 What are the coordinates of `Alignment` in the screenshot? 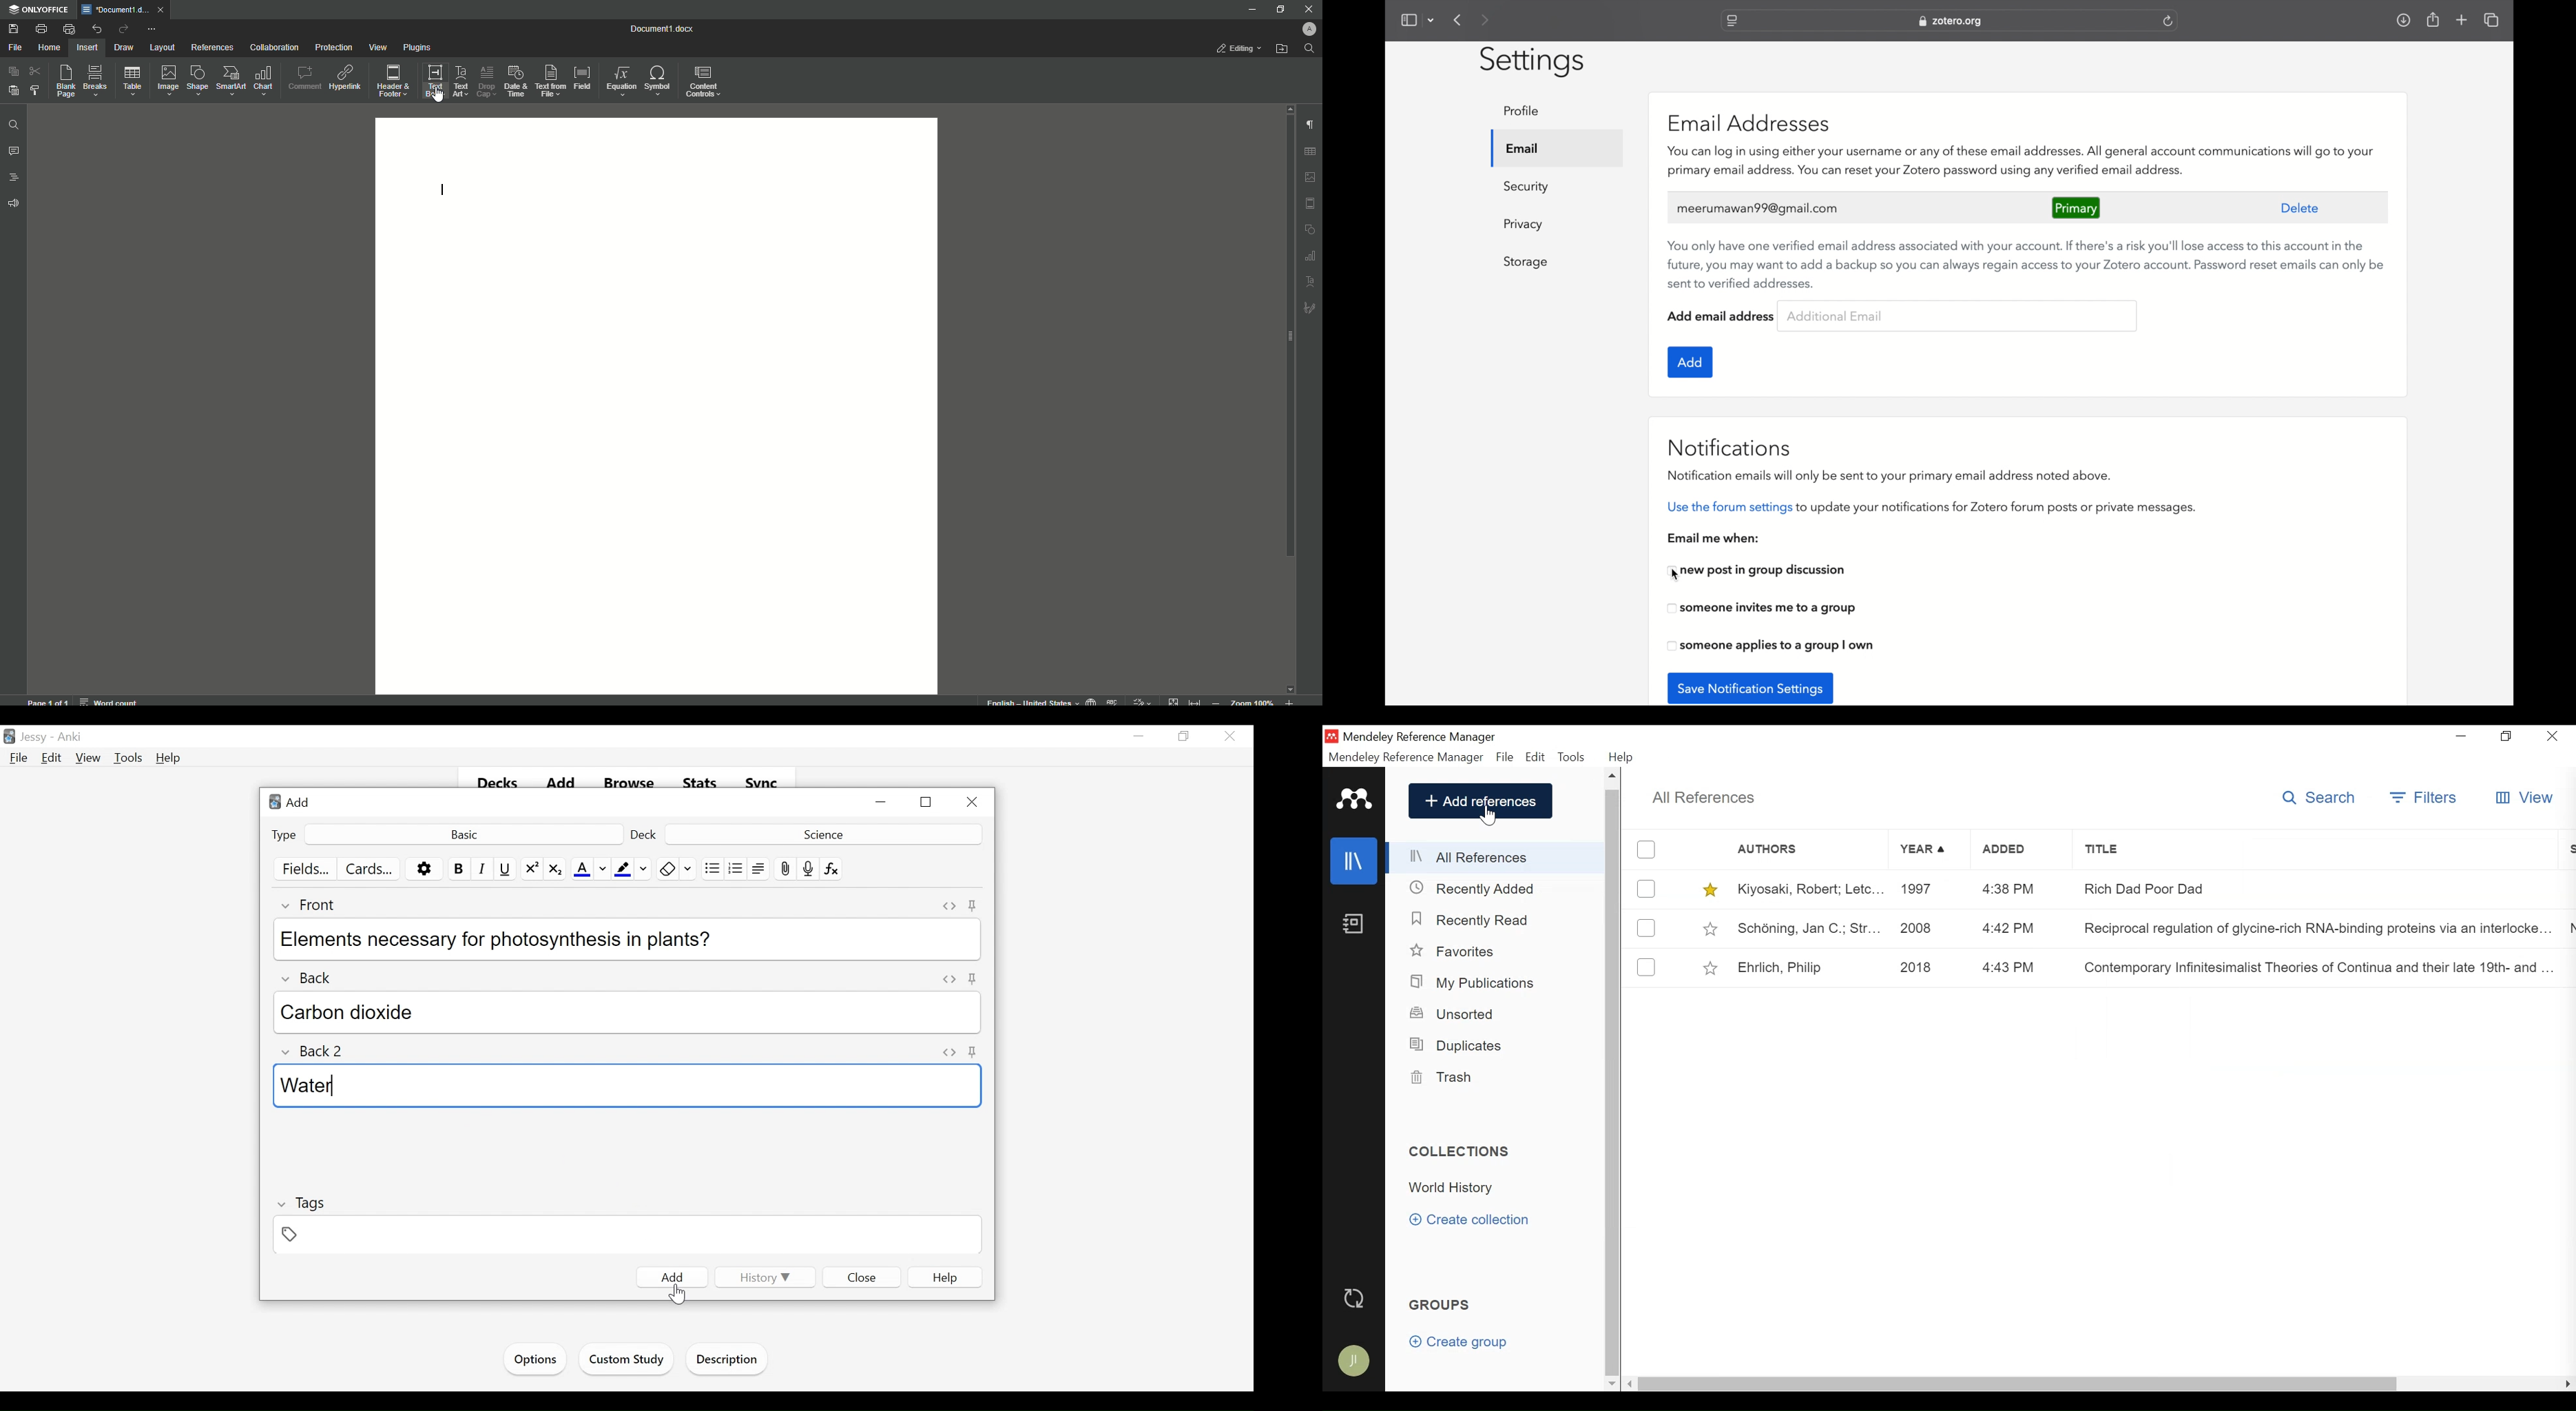 It's located at (759, 869).